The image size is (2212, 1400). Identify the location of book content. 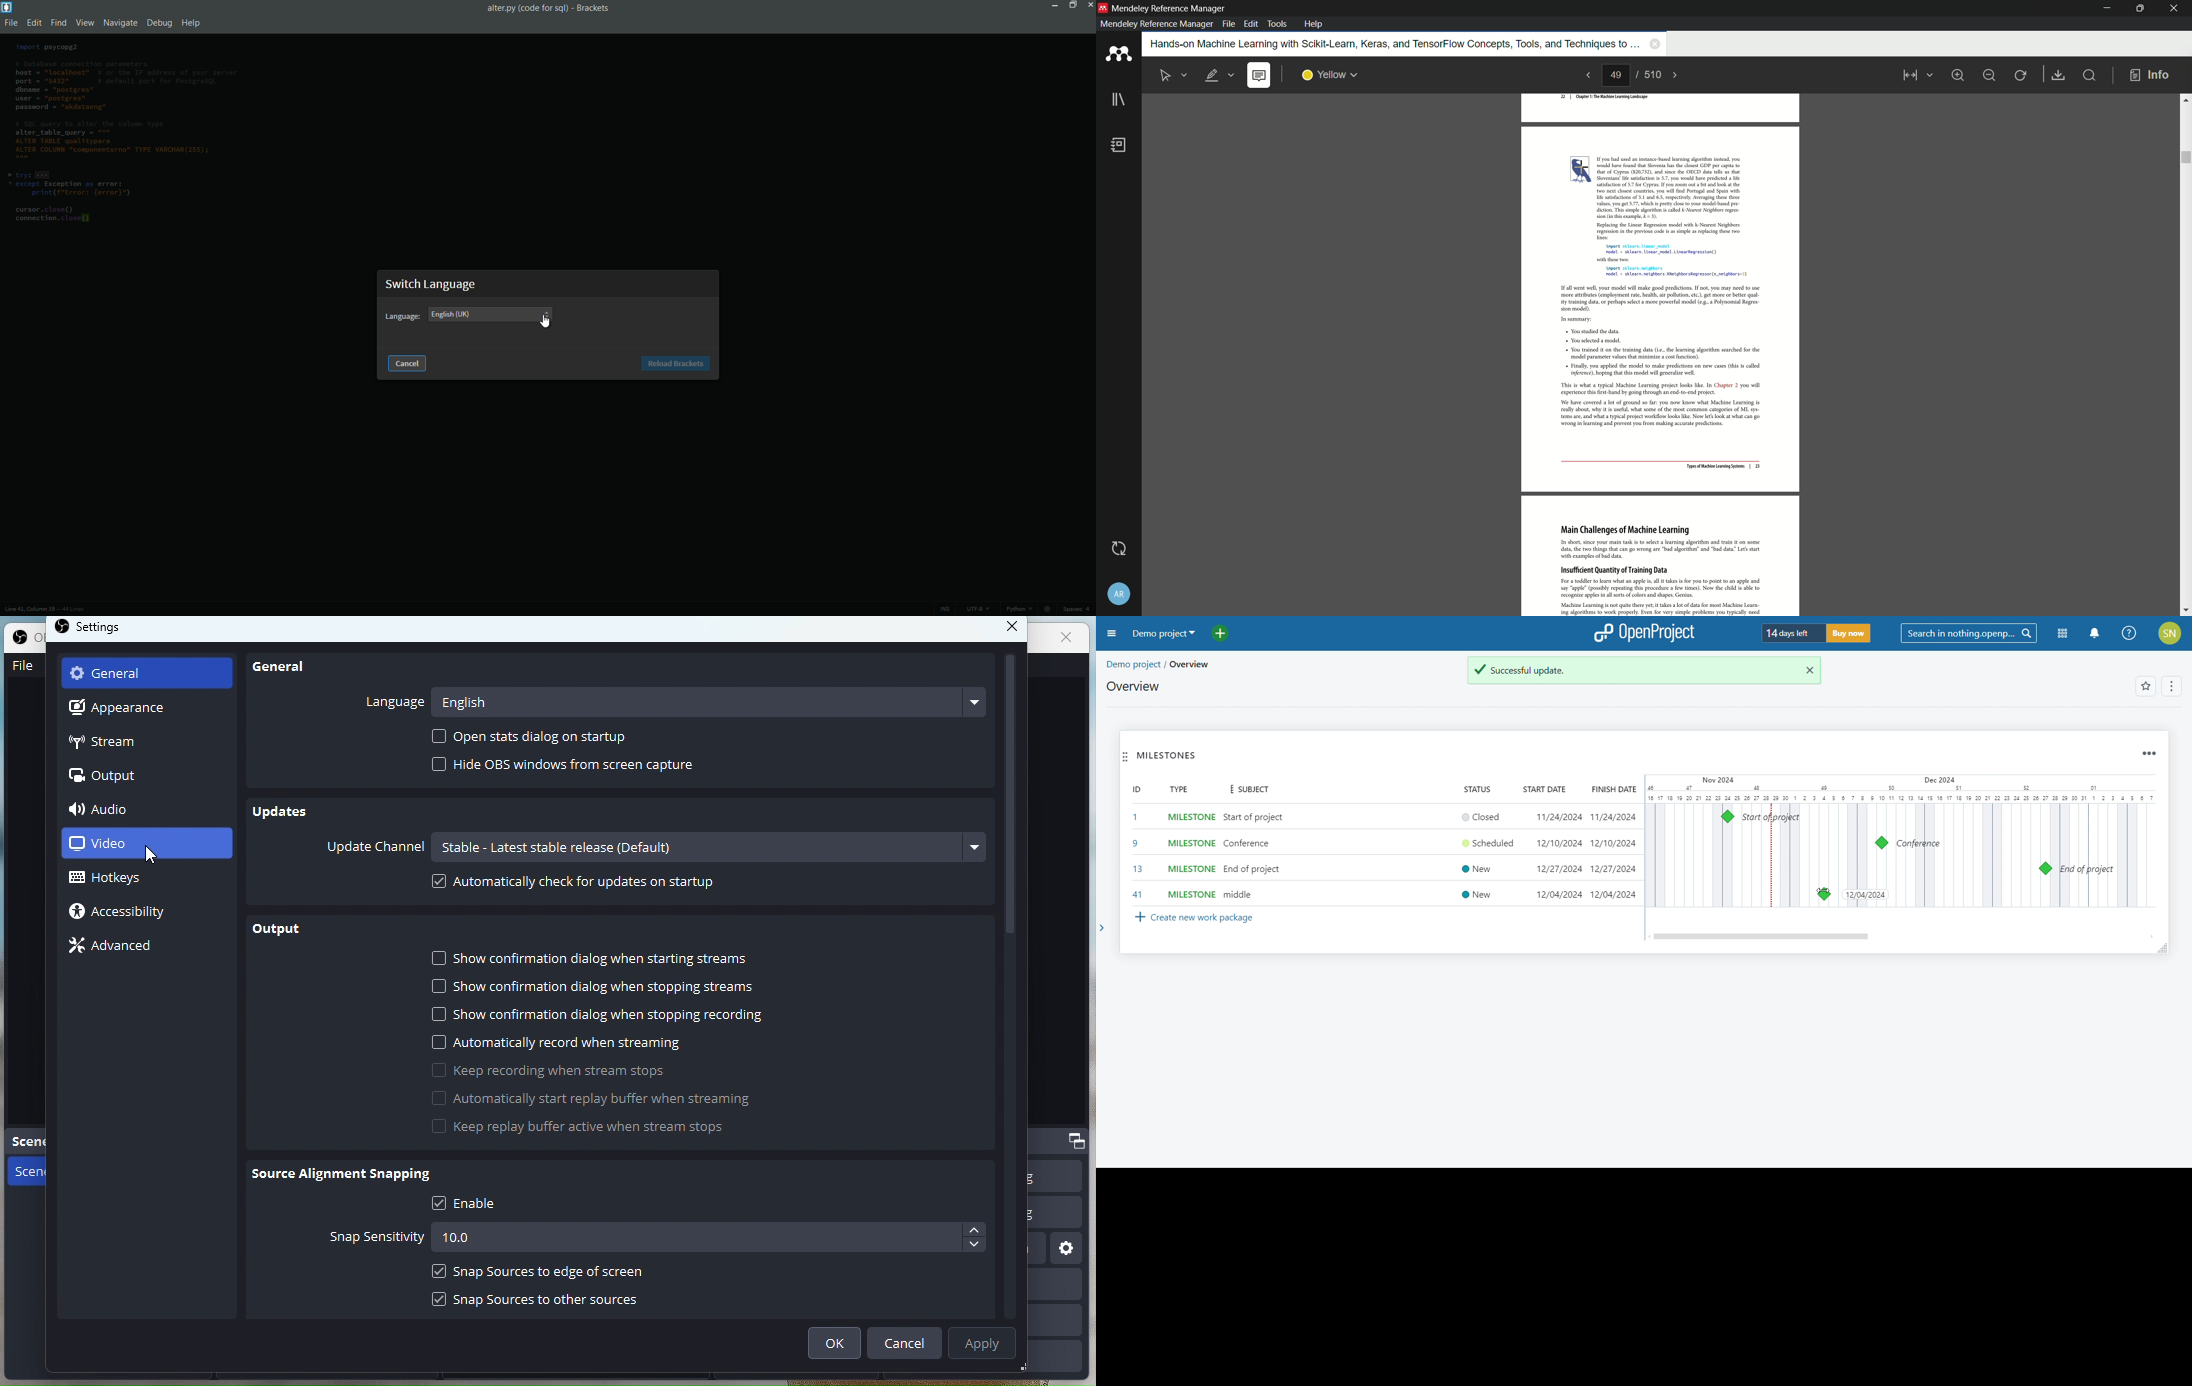
(1661, 356).